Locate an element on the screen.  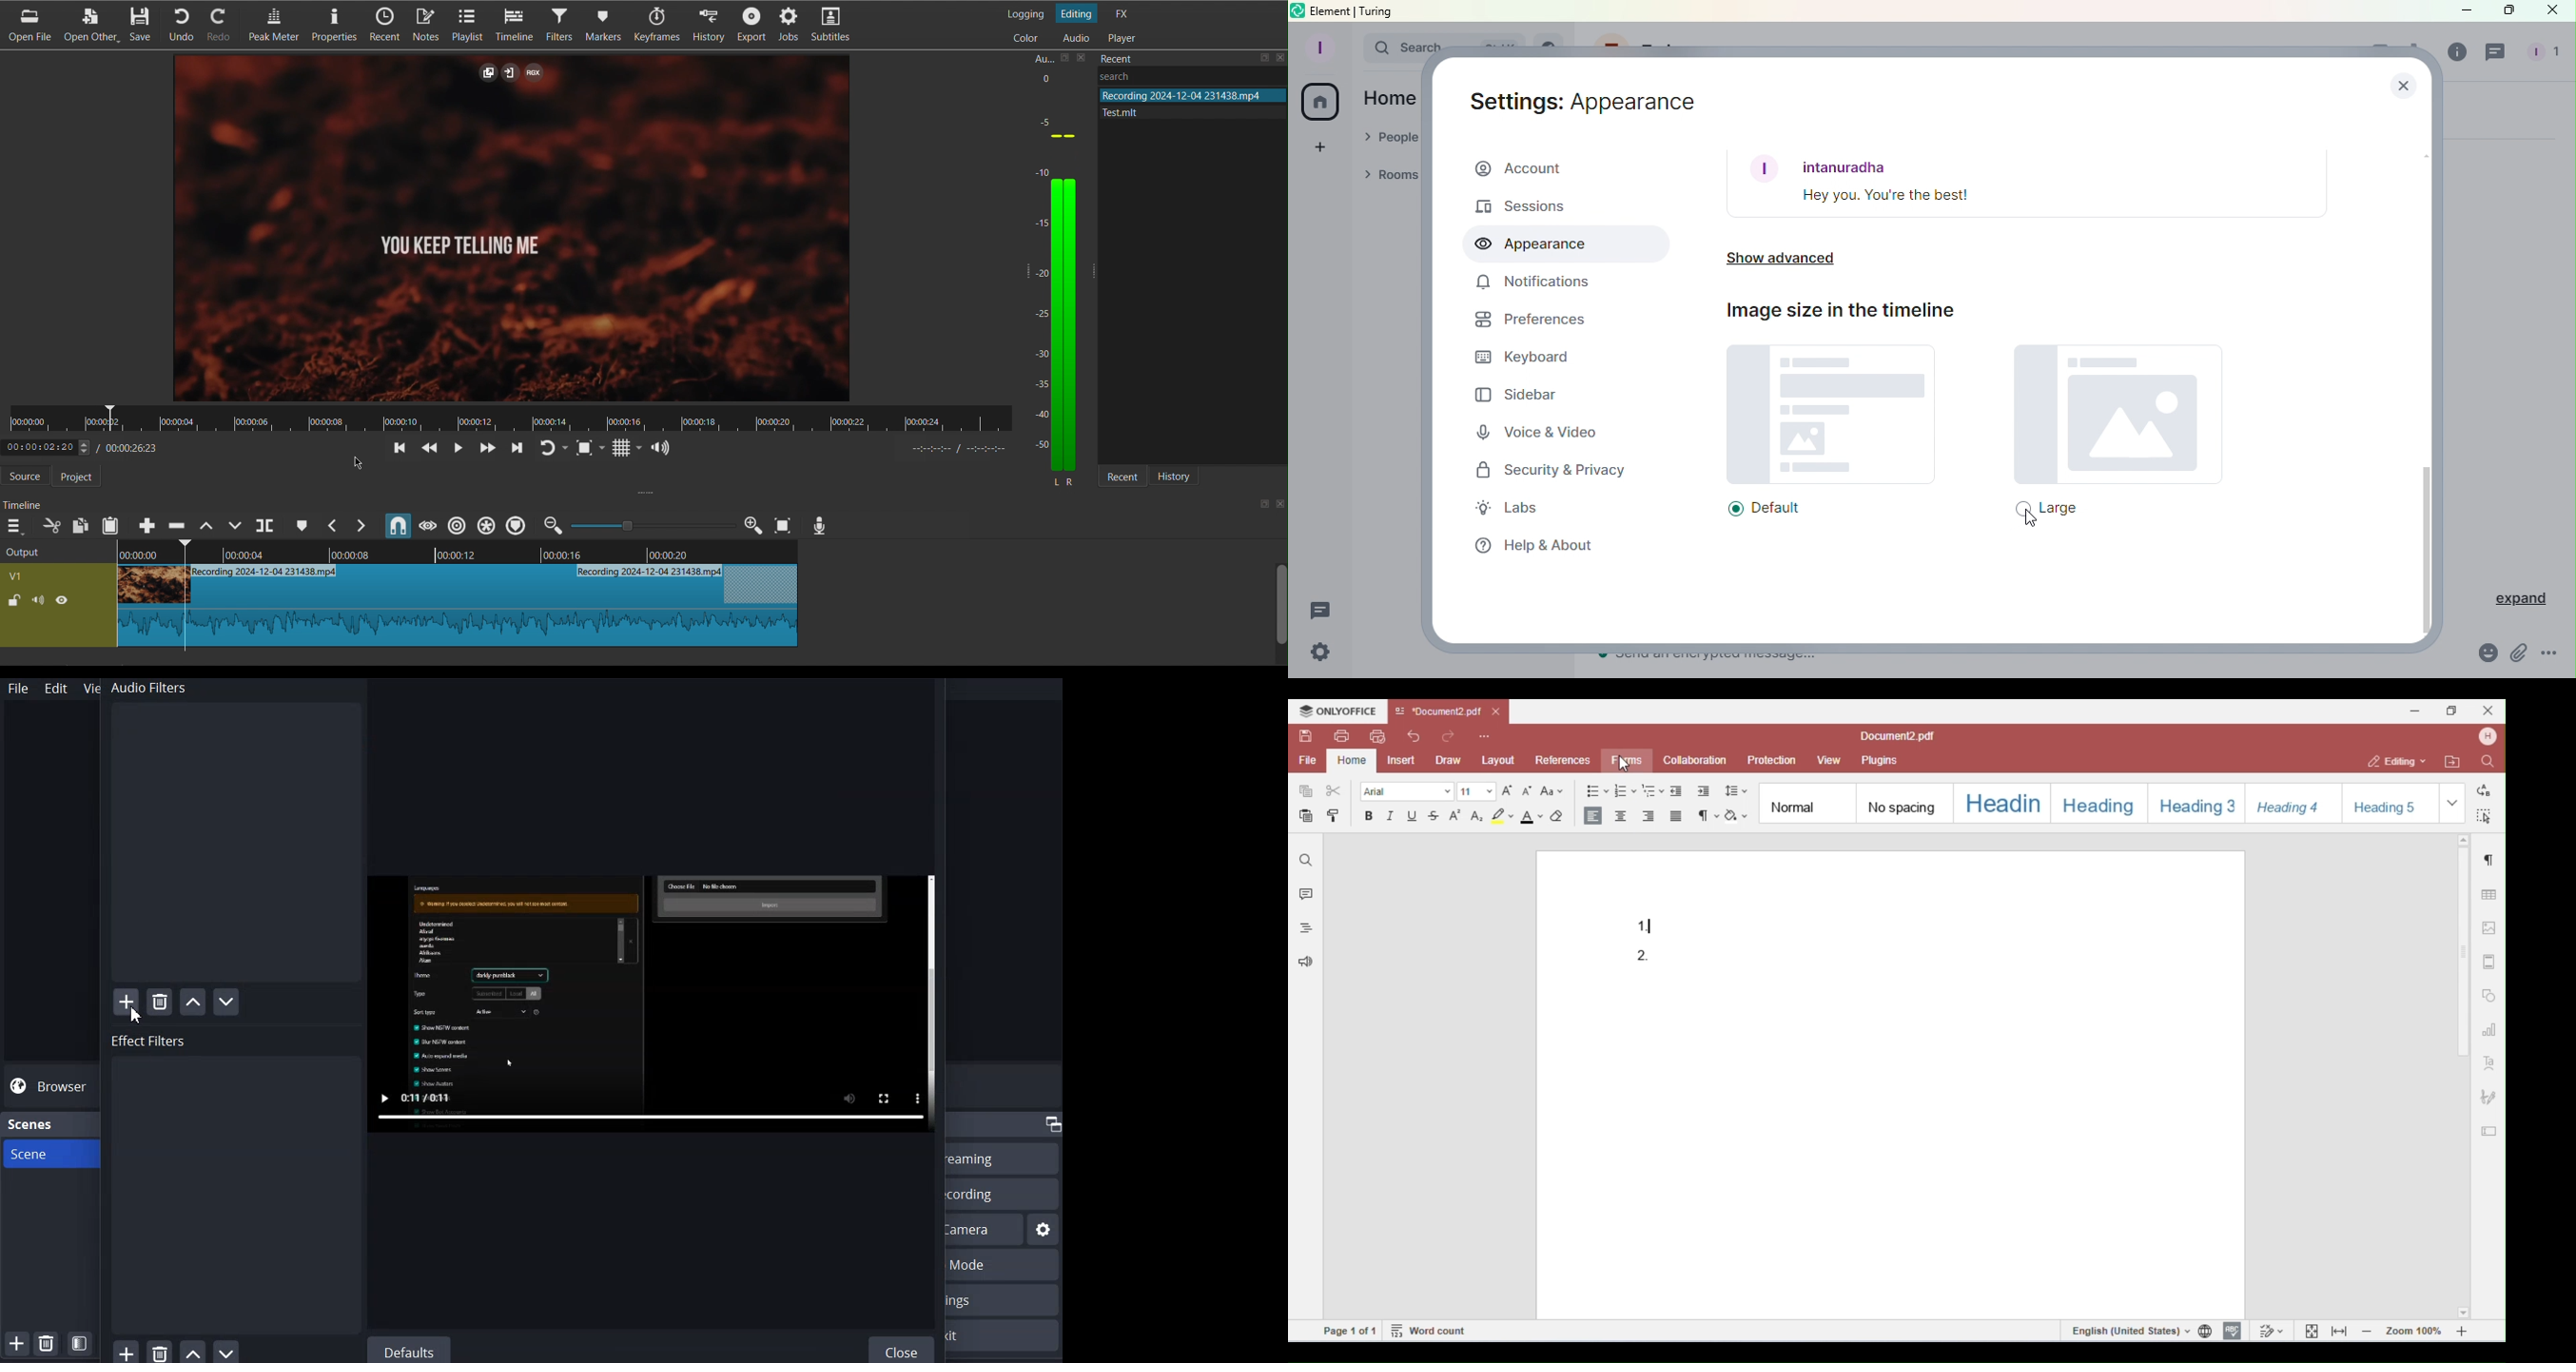
Settings is located at coordinates (1004, 1299).